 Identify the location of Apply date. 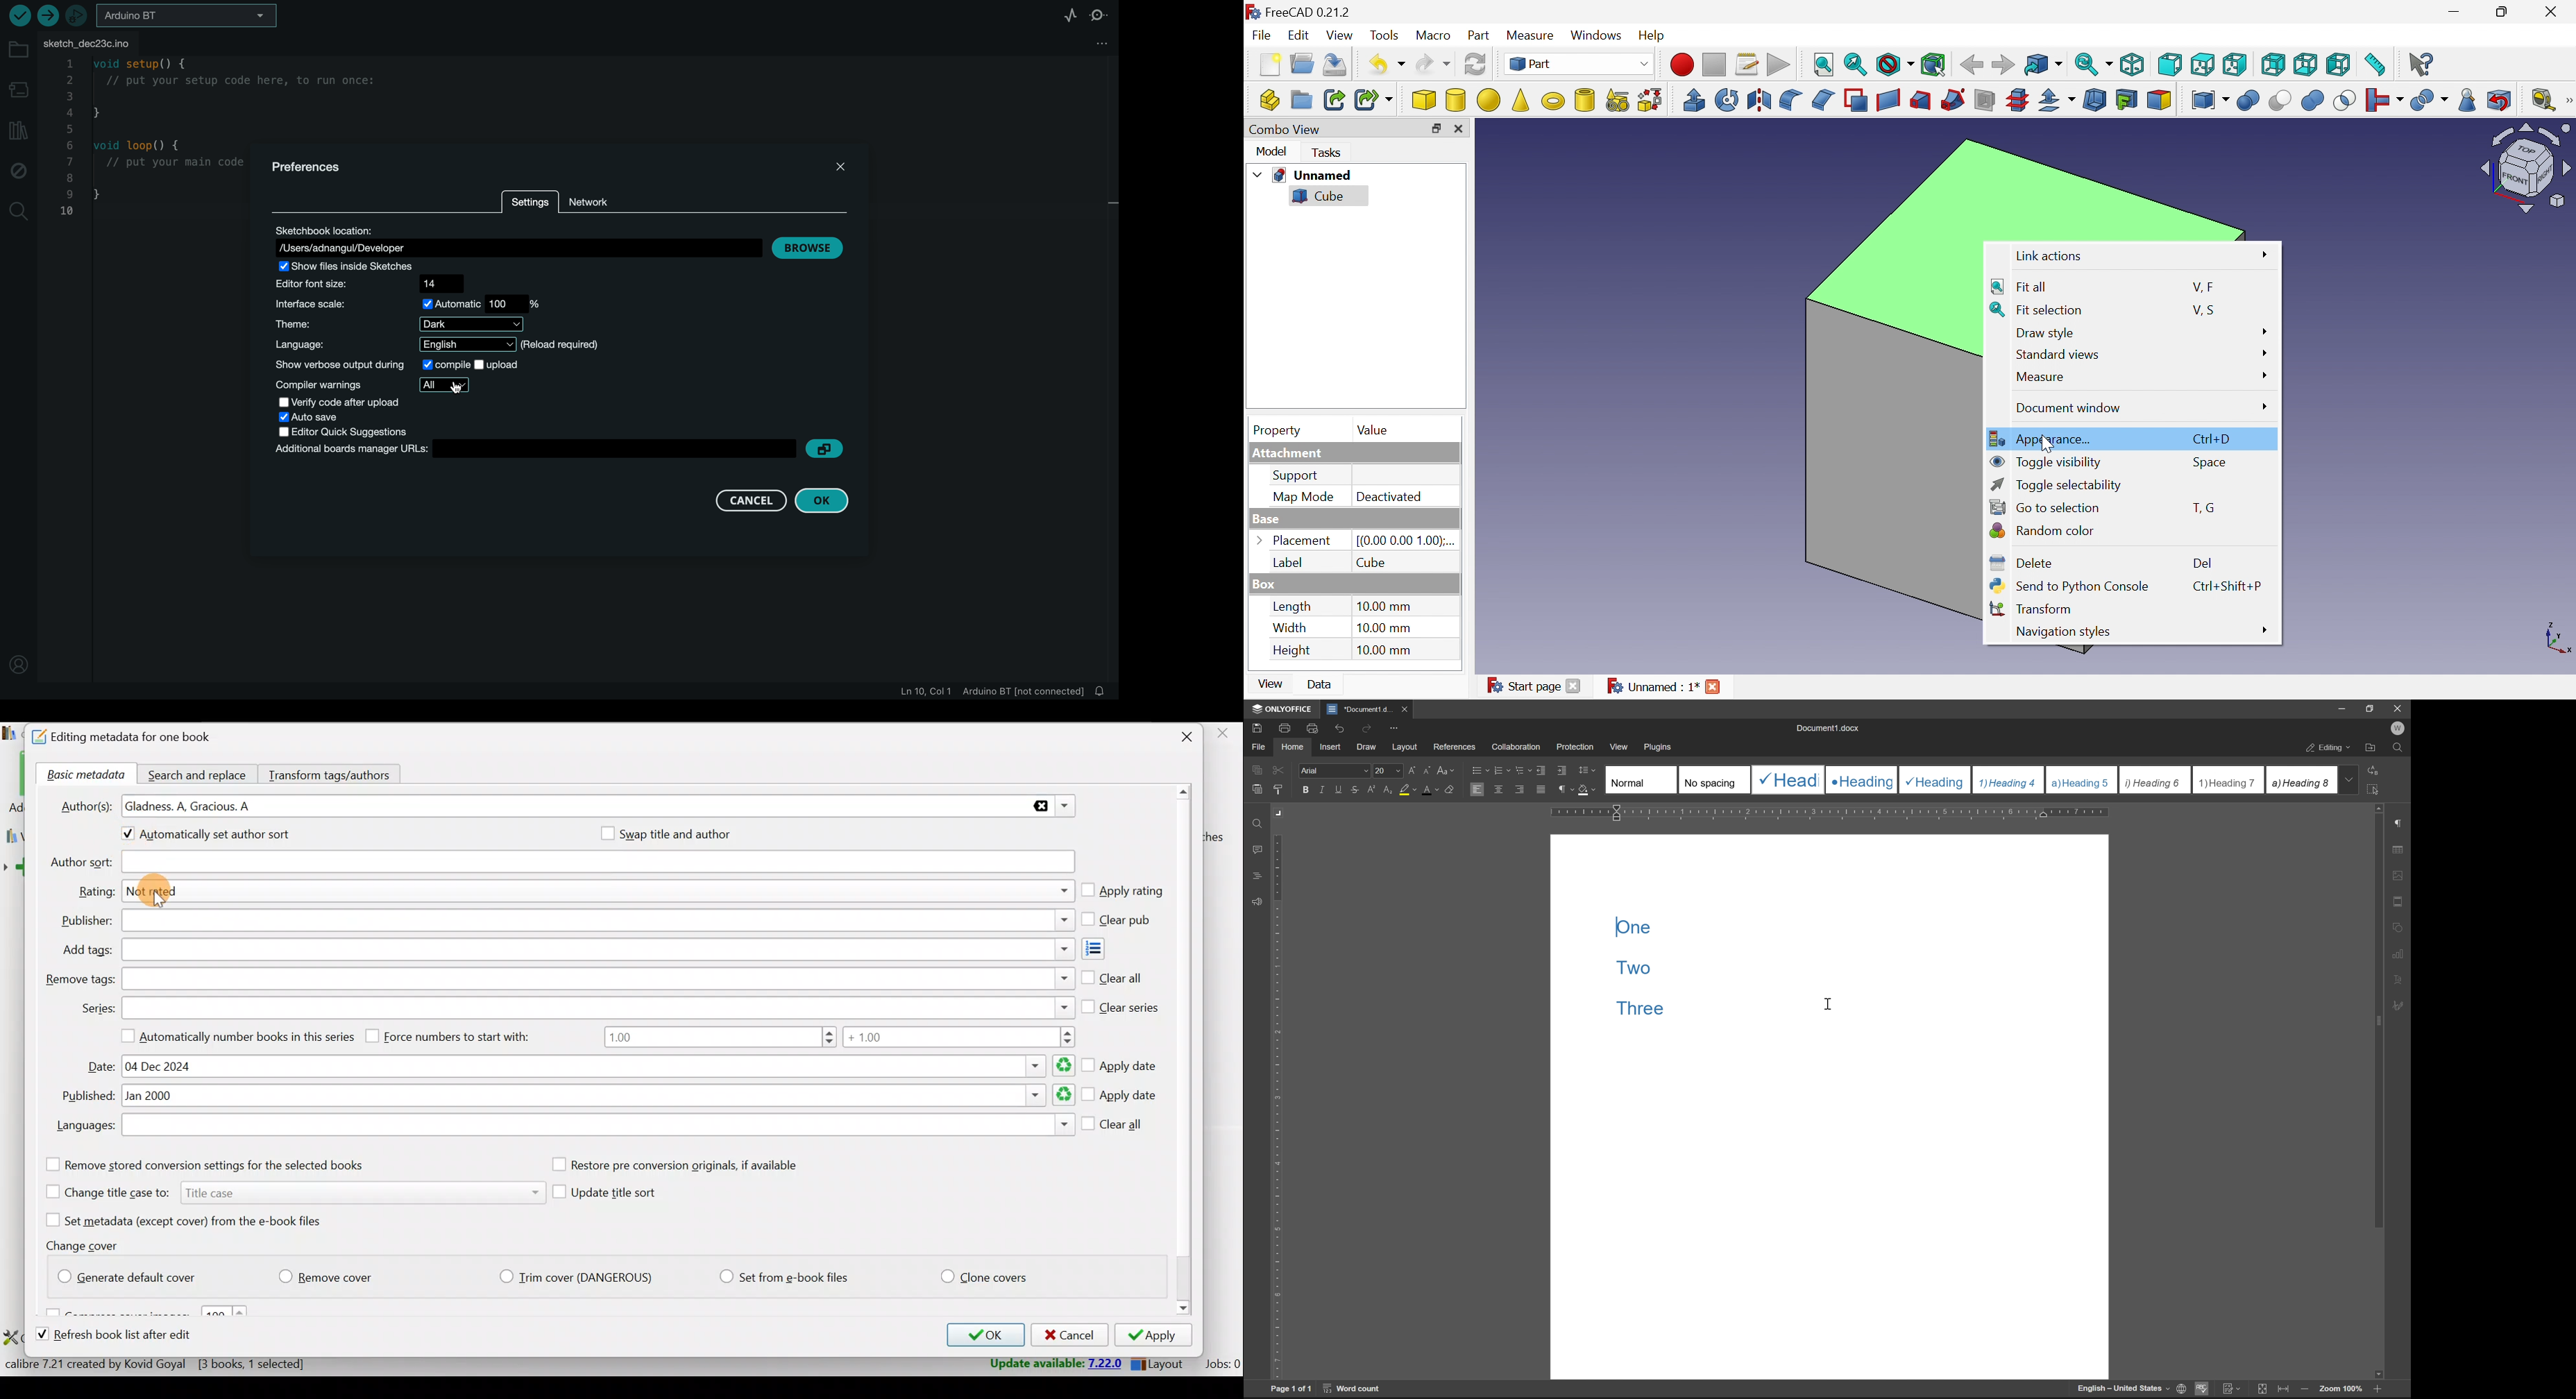
(1120, 1096).